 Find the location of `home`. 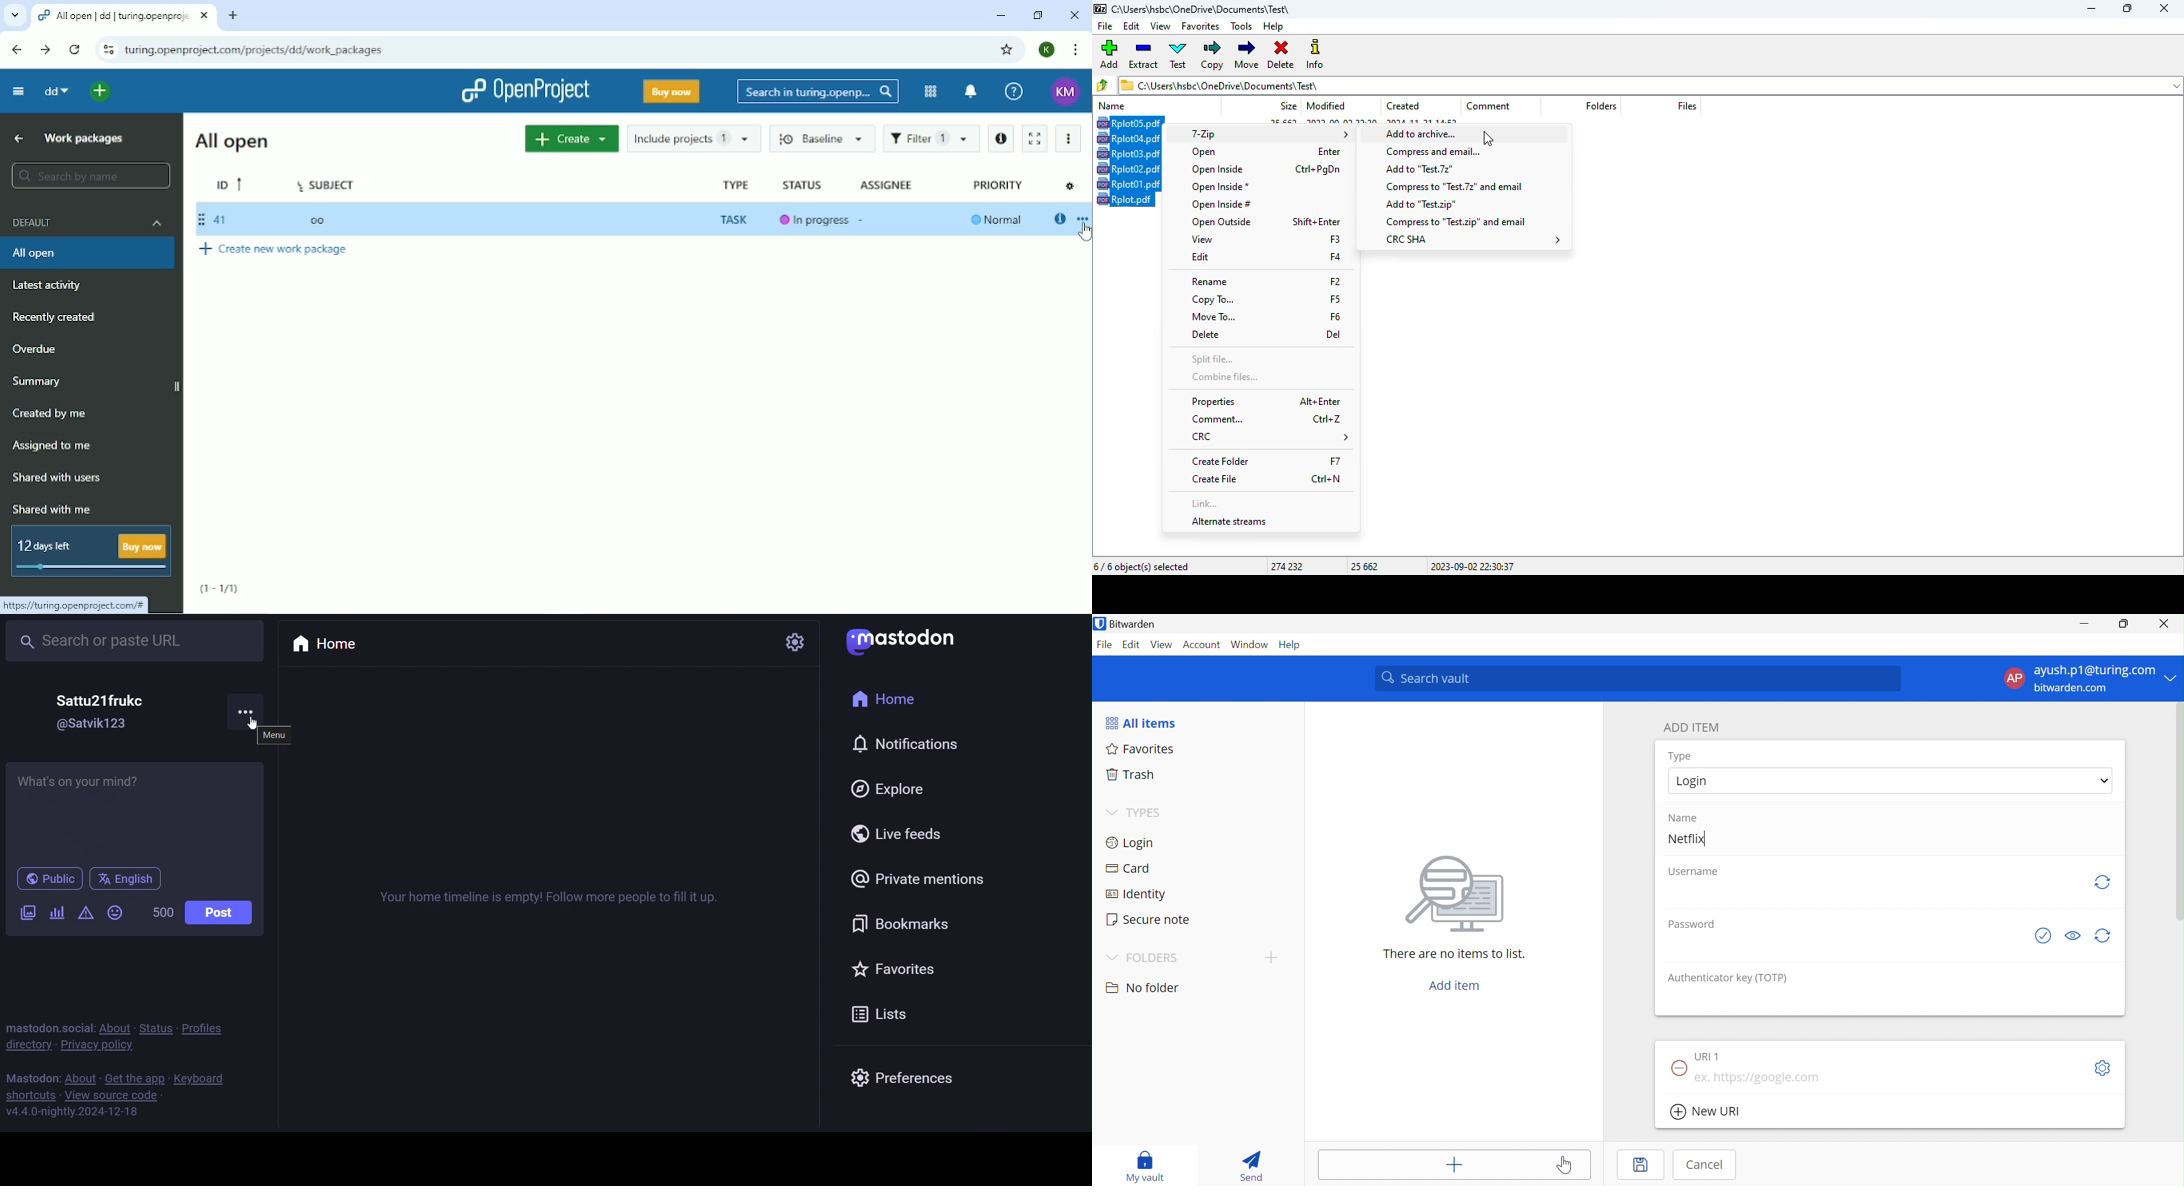

home is located at coordinates (890, 700).